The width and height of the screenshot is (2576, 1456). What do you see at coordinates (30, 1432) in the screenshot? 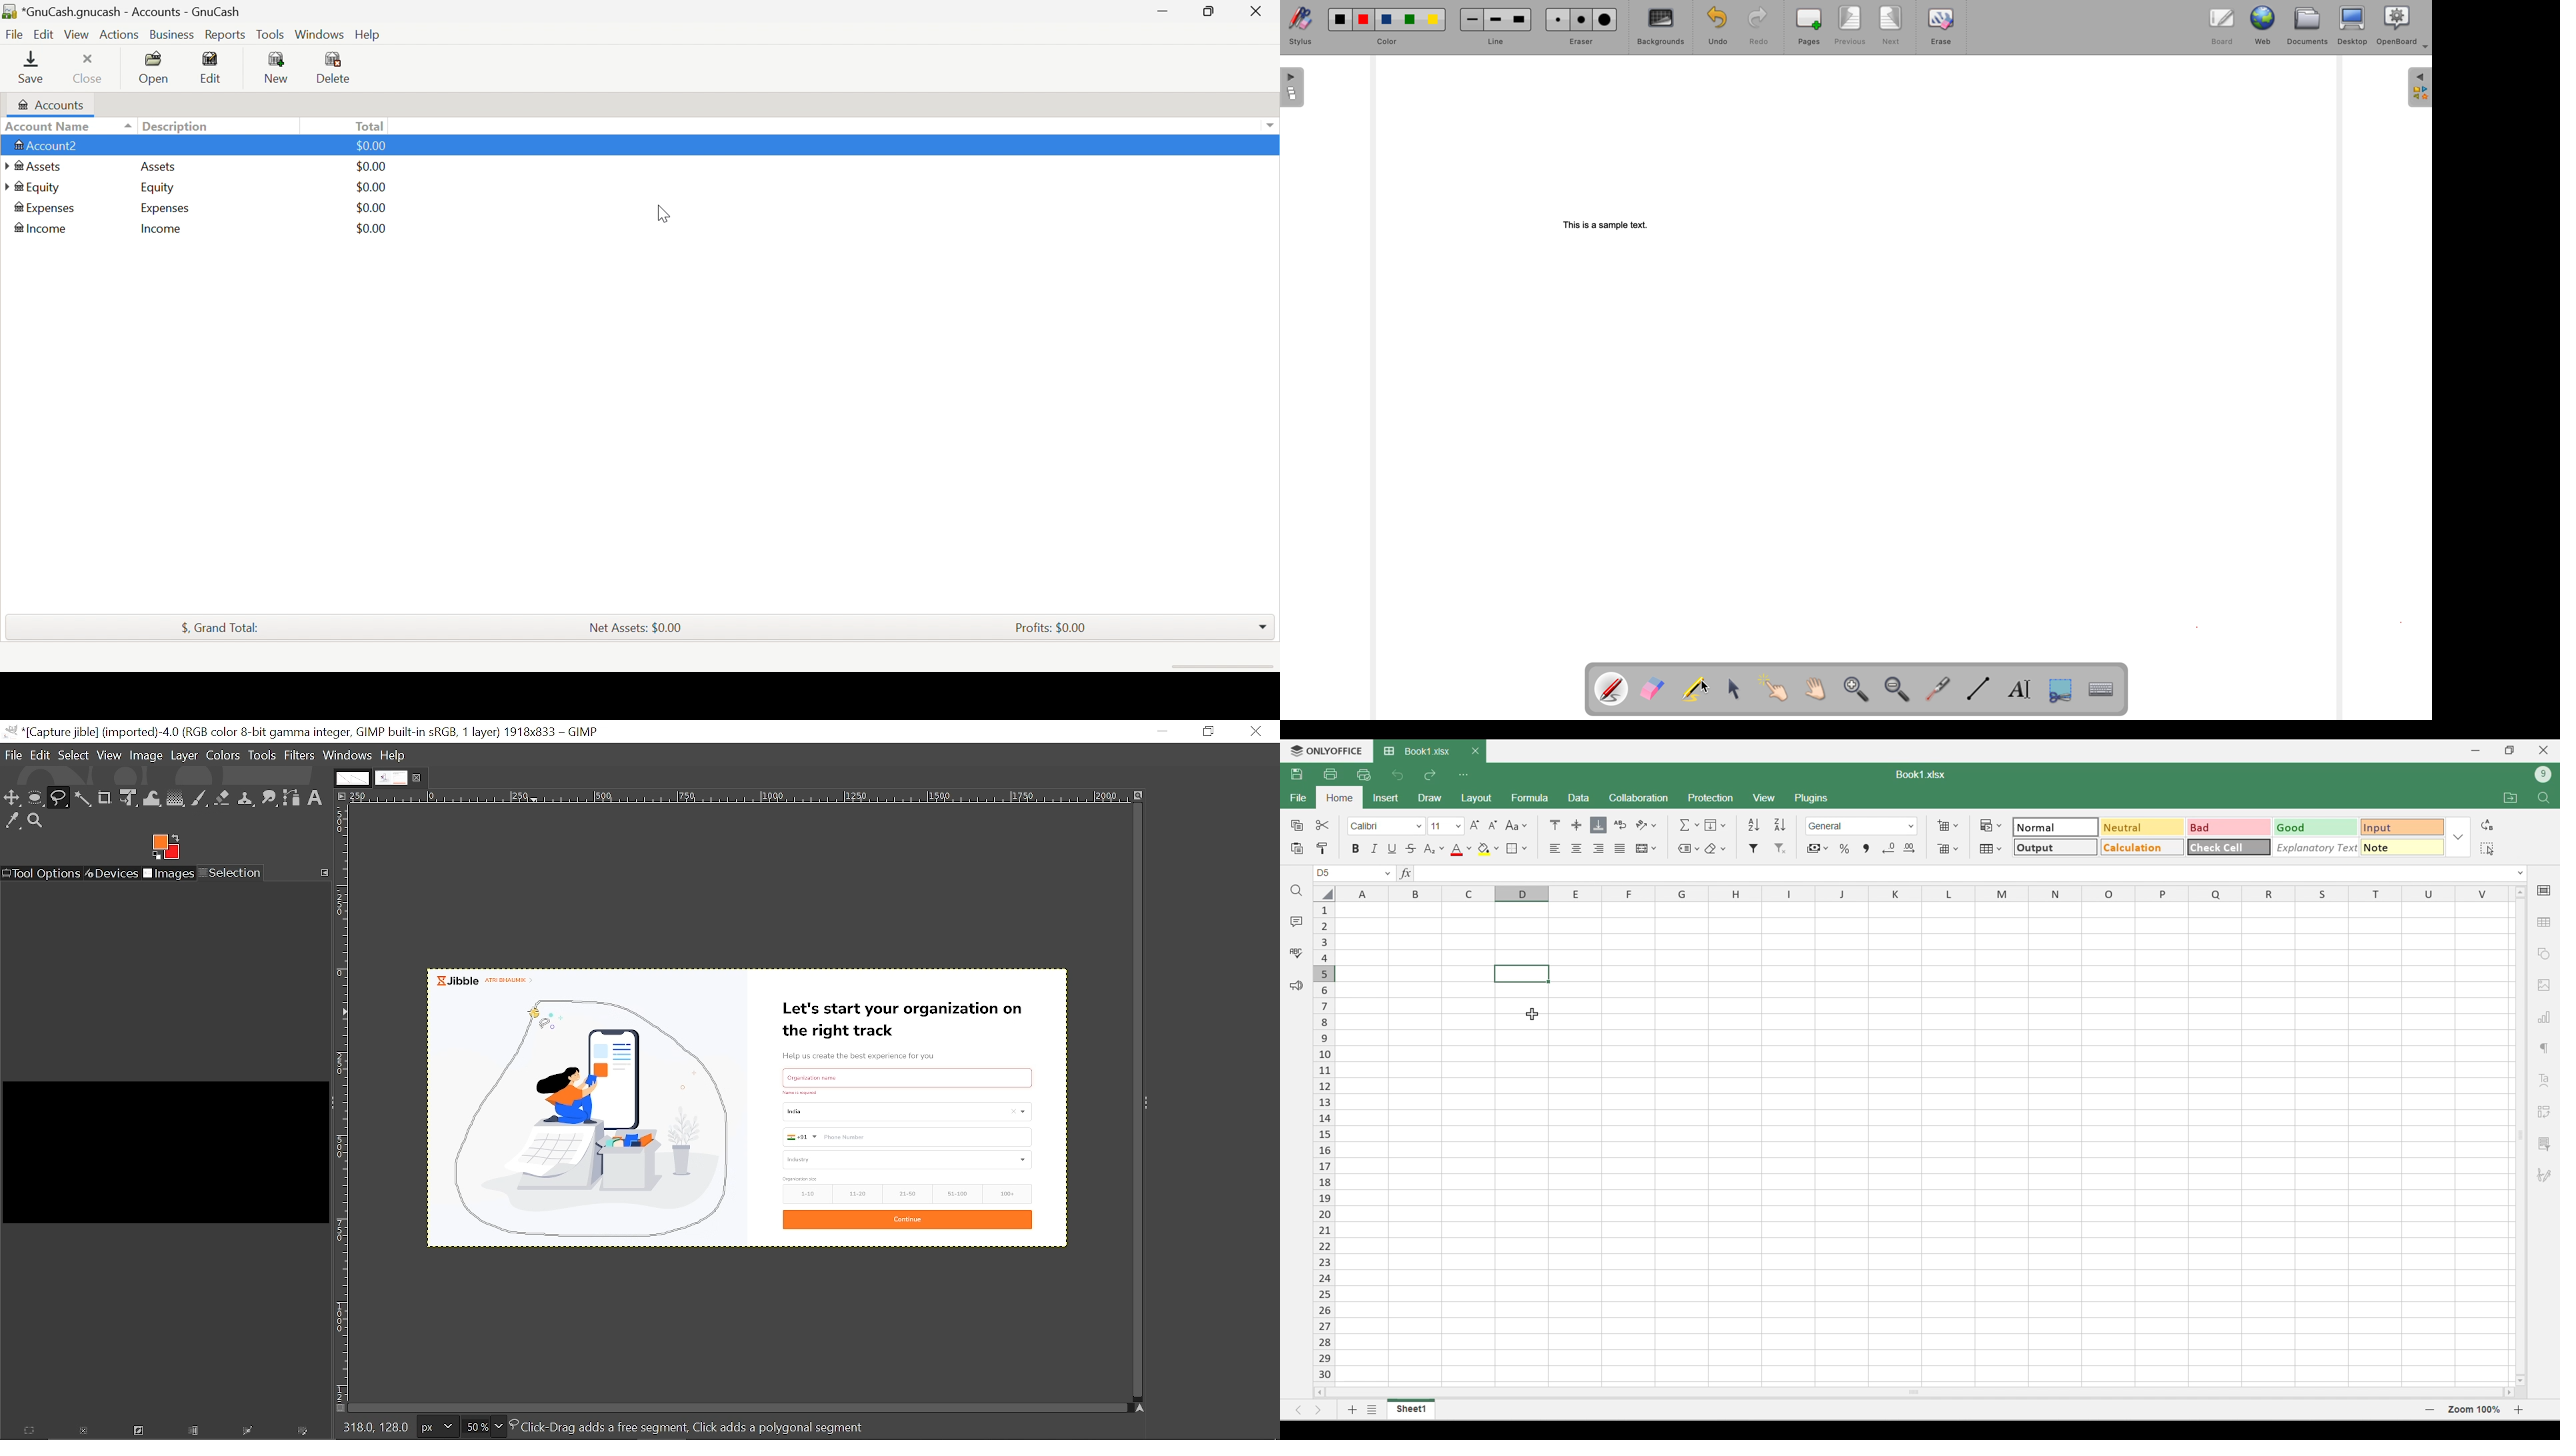
I see `Select everything` at bounding box center [30, 1432].